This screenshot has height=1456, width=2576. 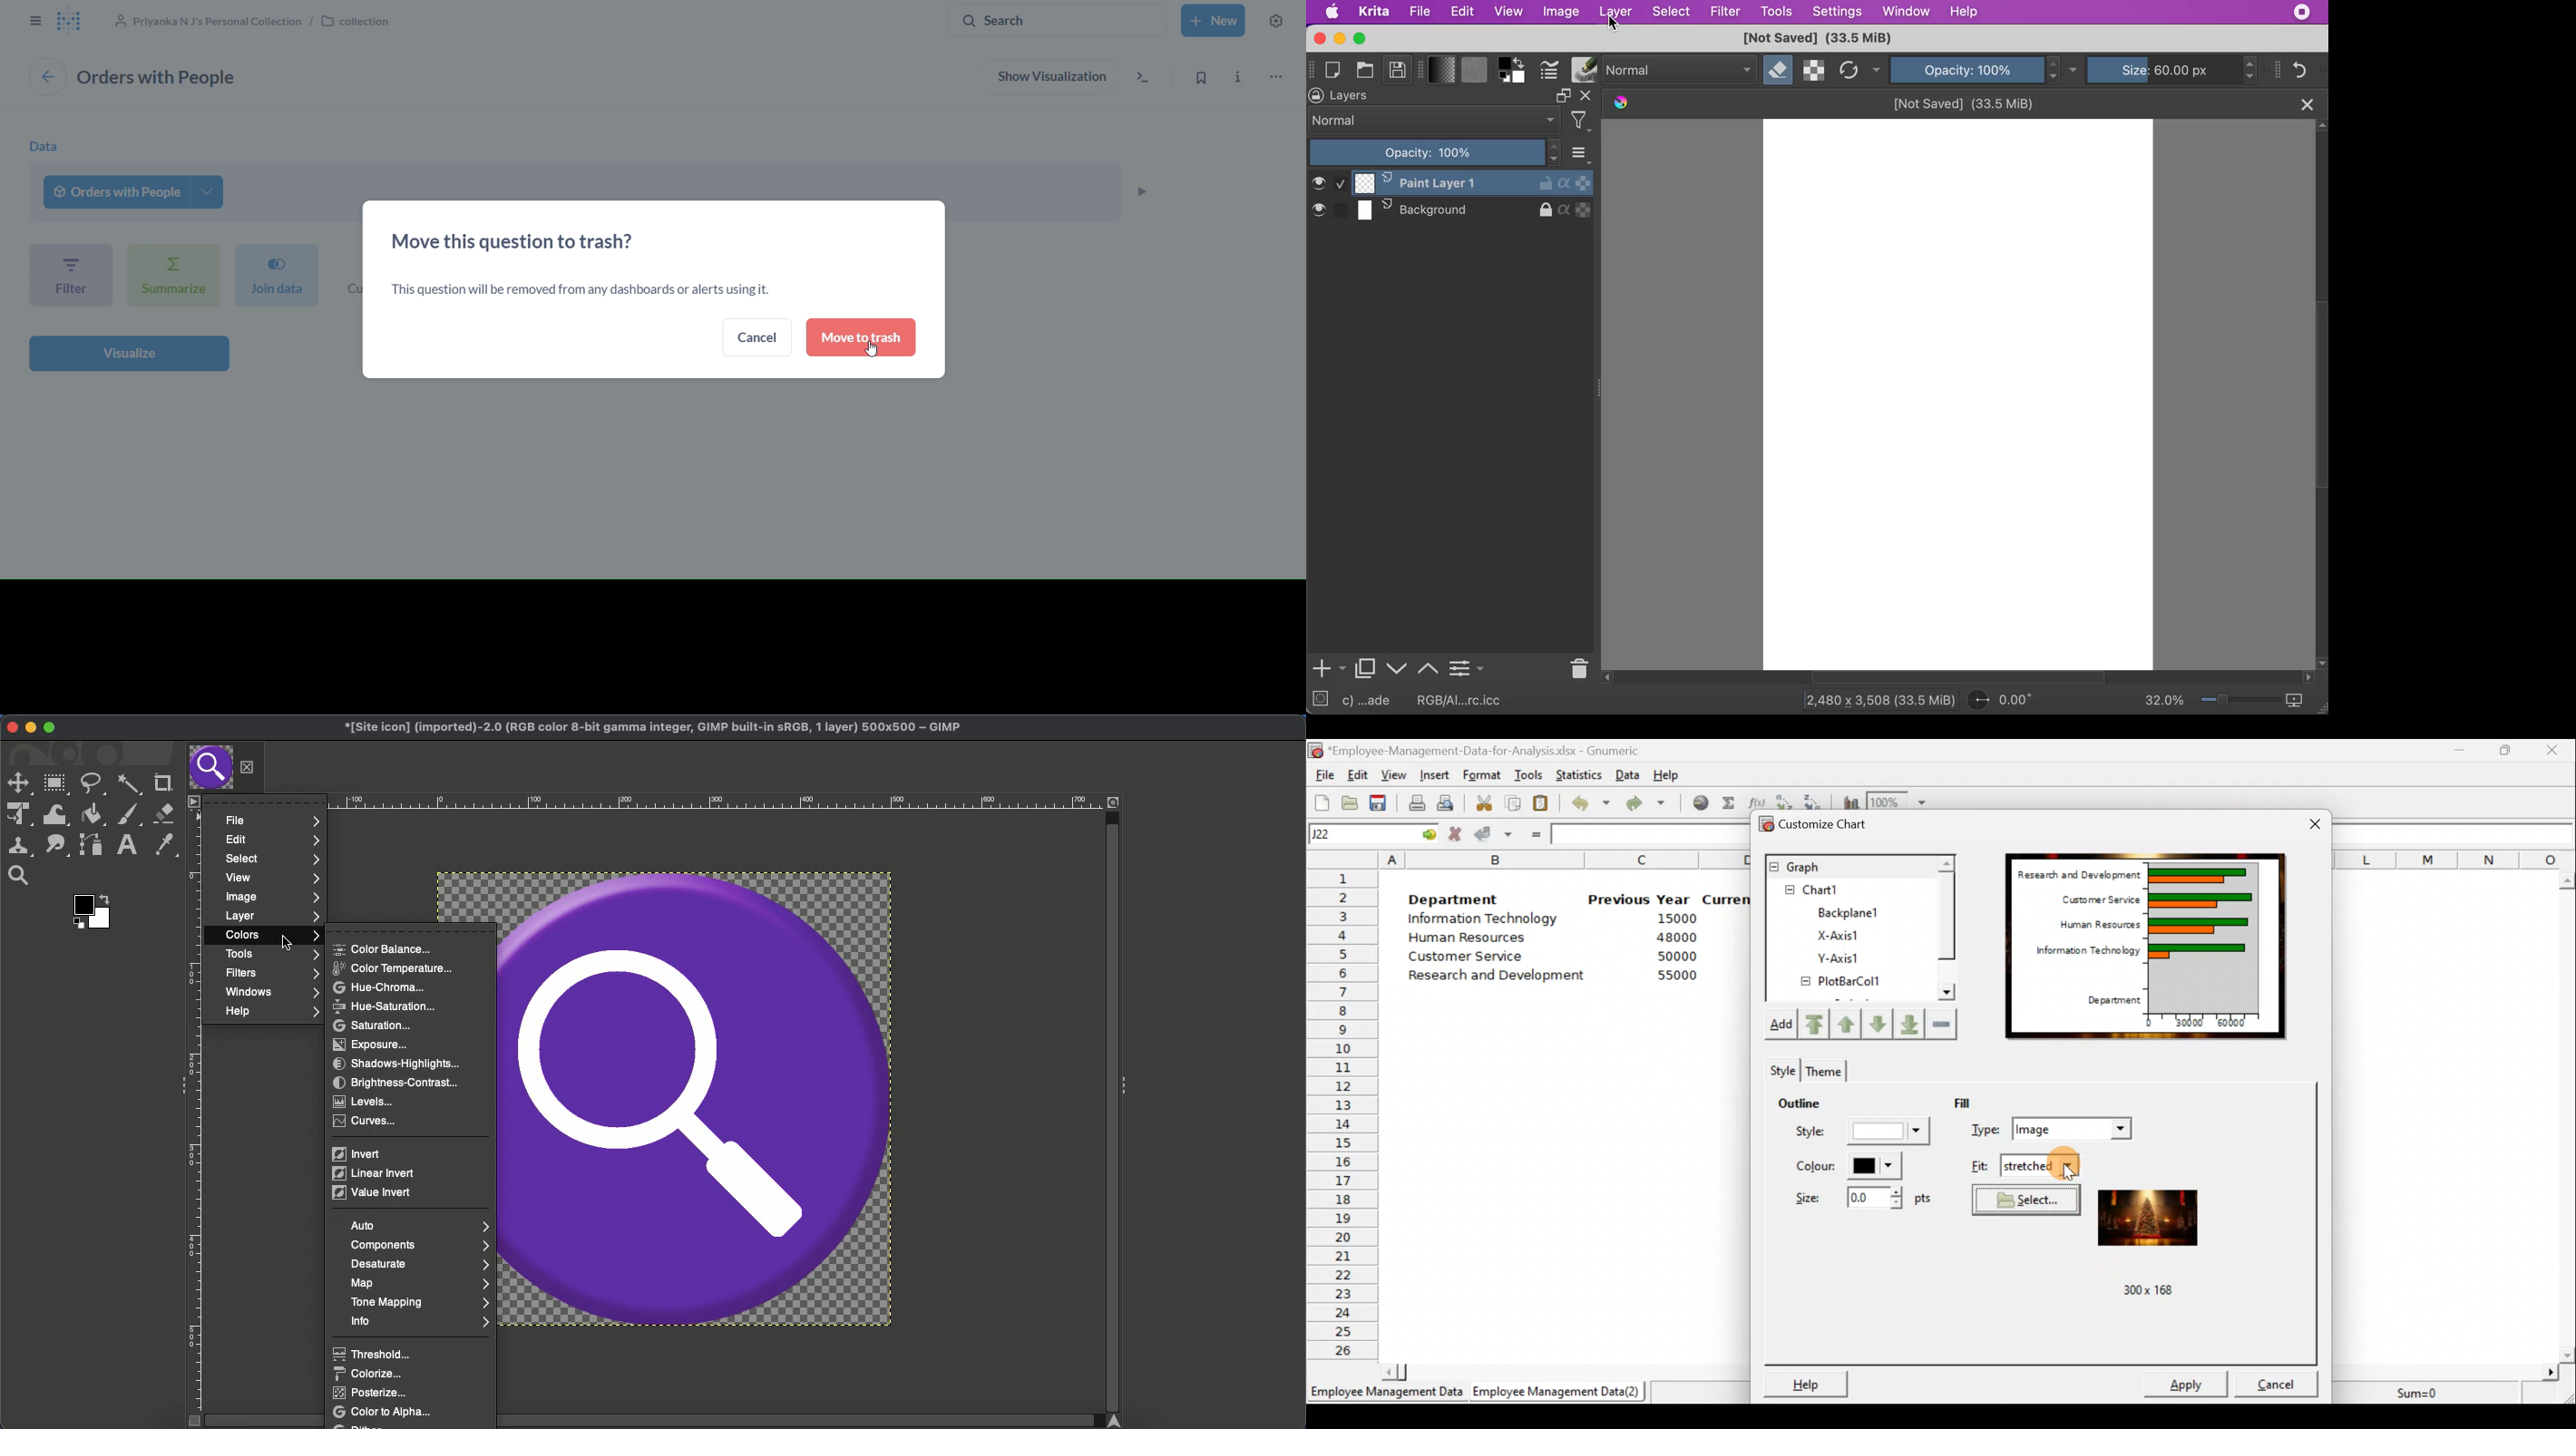 I want to click on Enter formula, so click(x=1534, y=835).